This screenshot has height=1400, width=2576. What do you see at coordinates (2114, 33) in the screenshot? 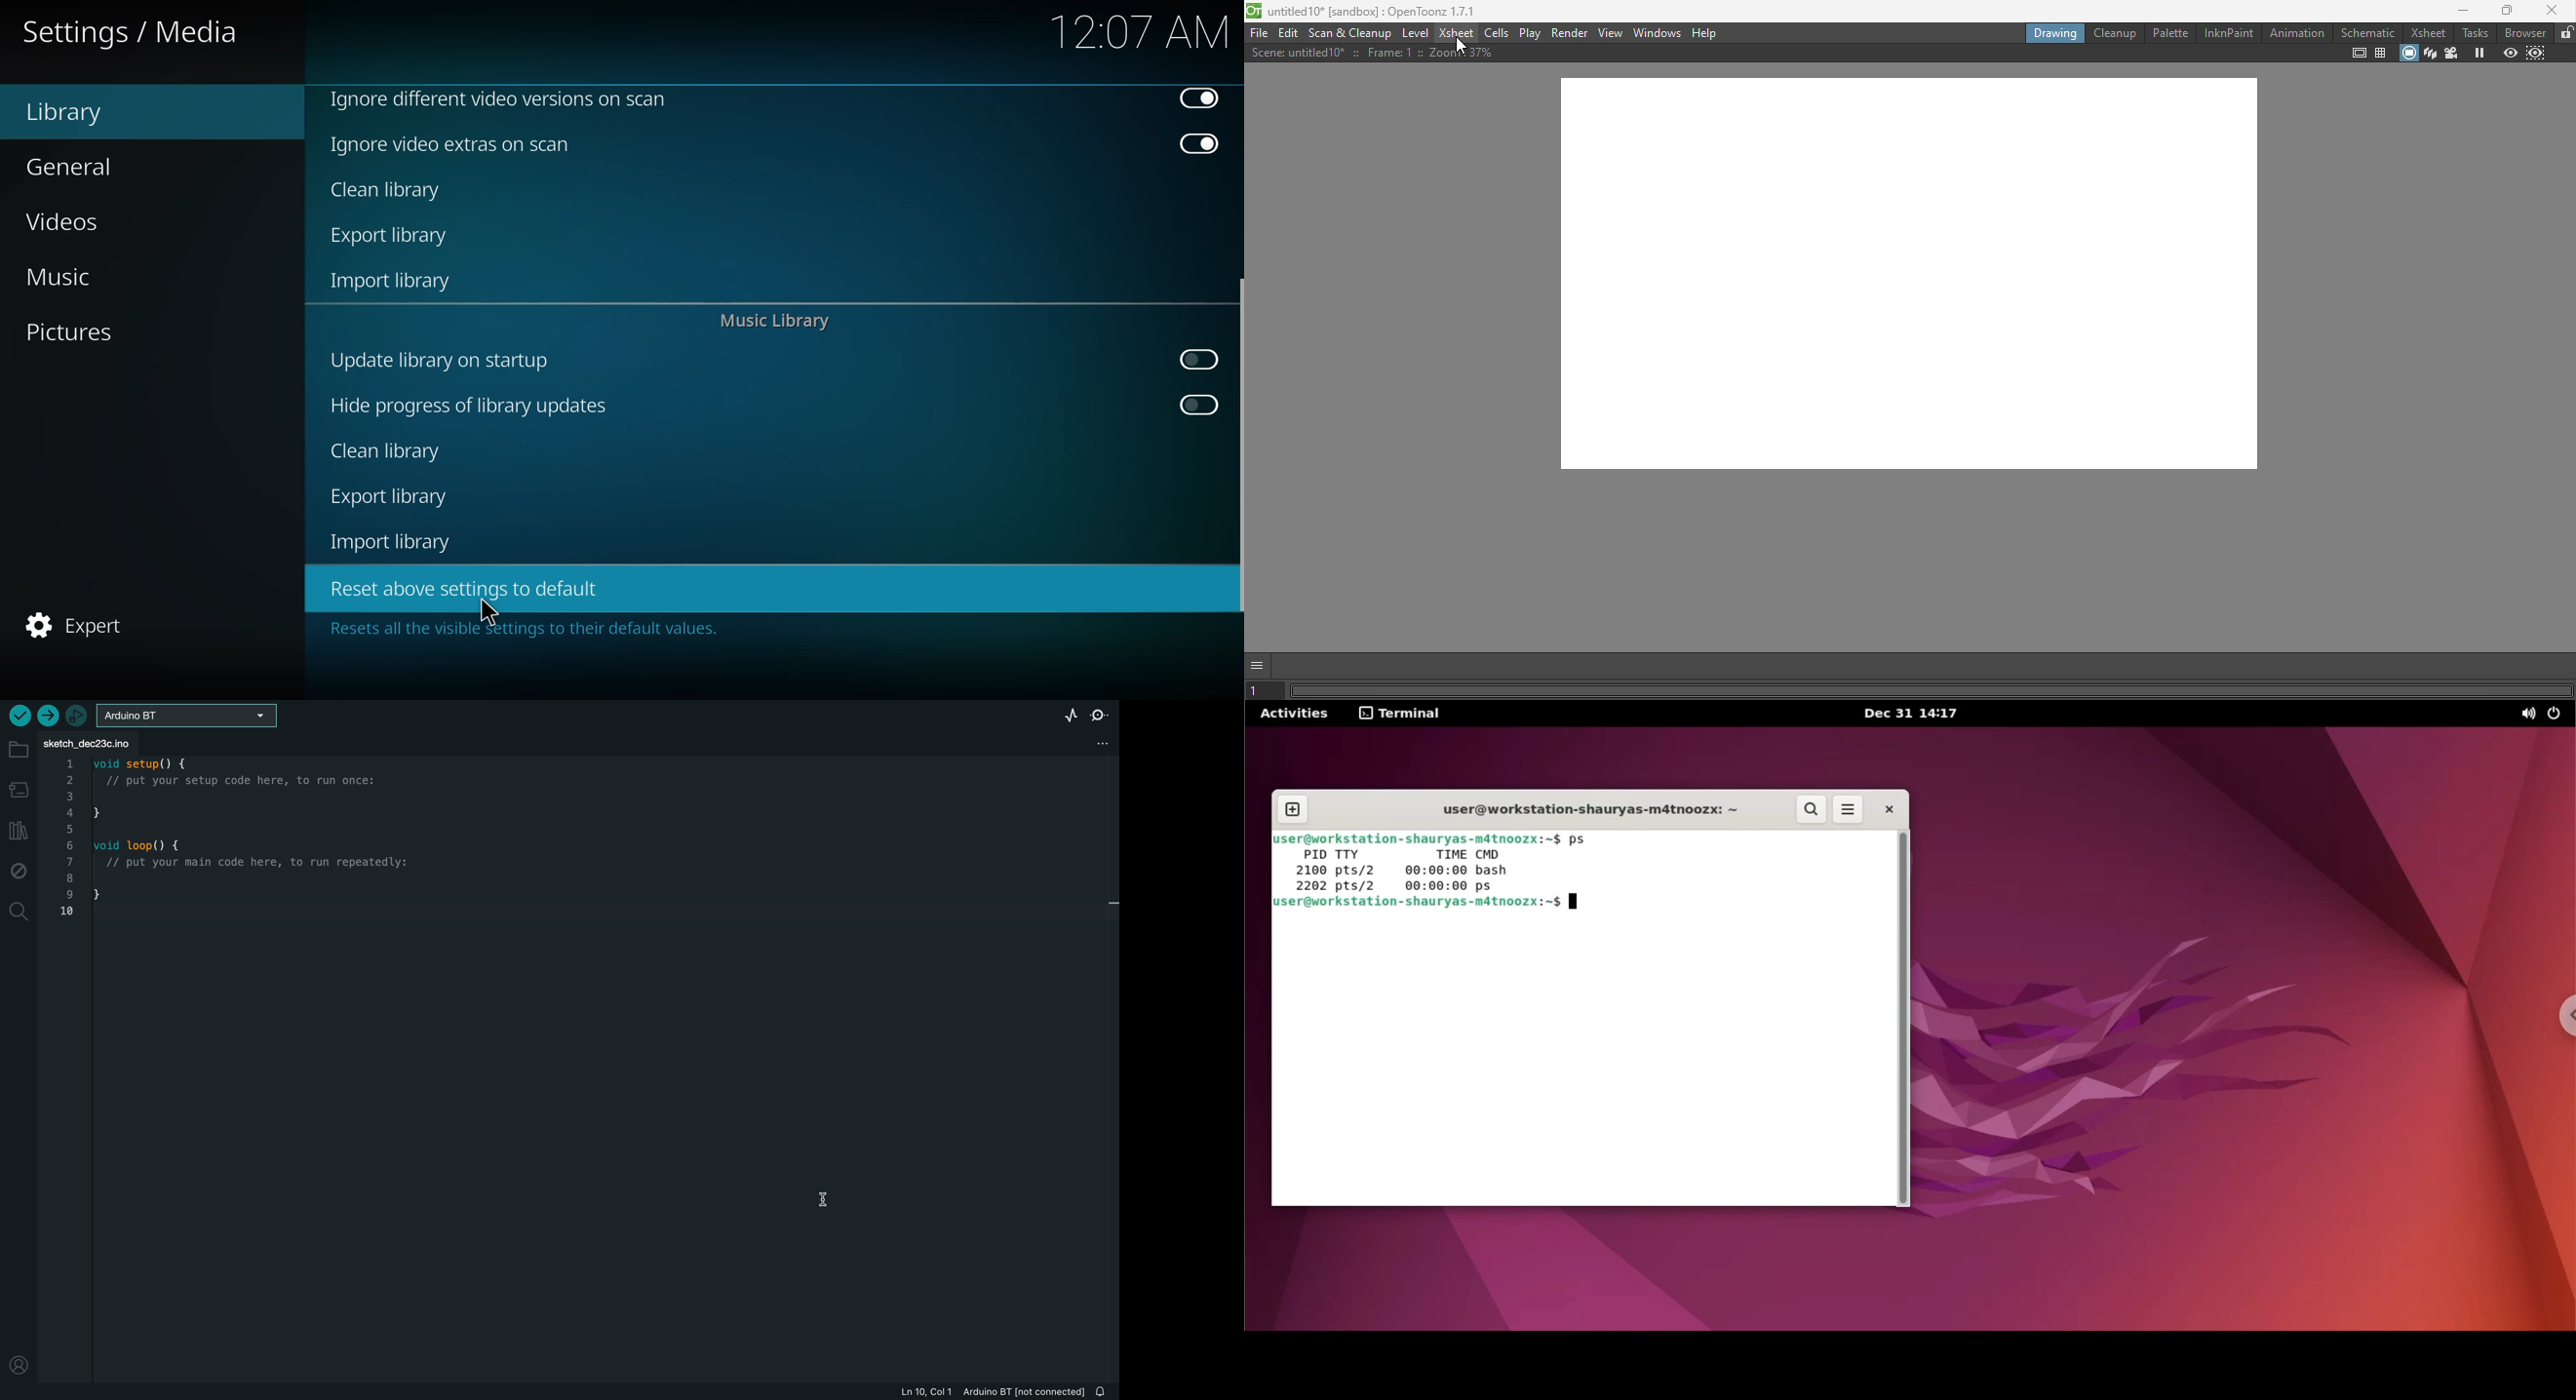
I see `Cleanup` at bounding box center [2114, 33].